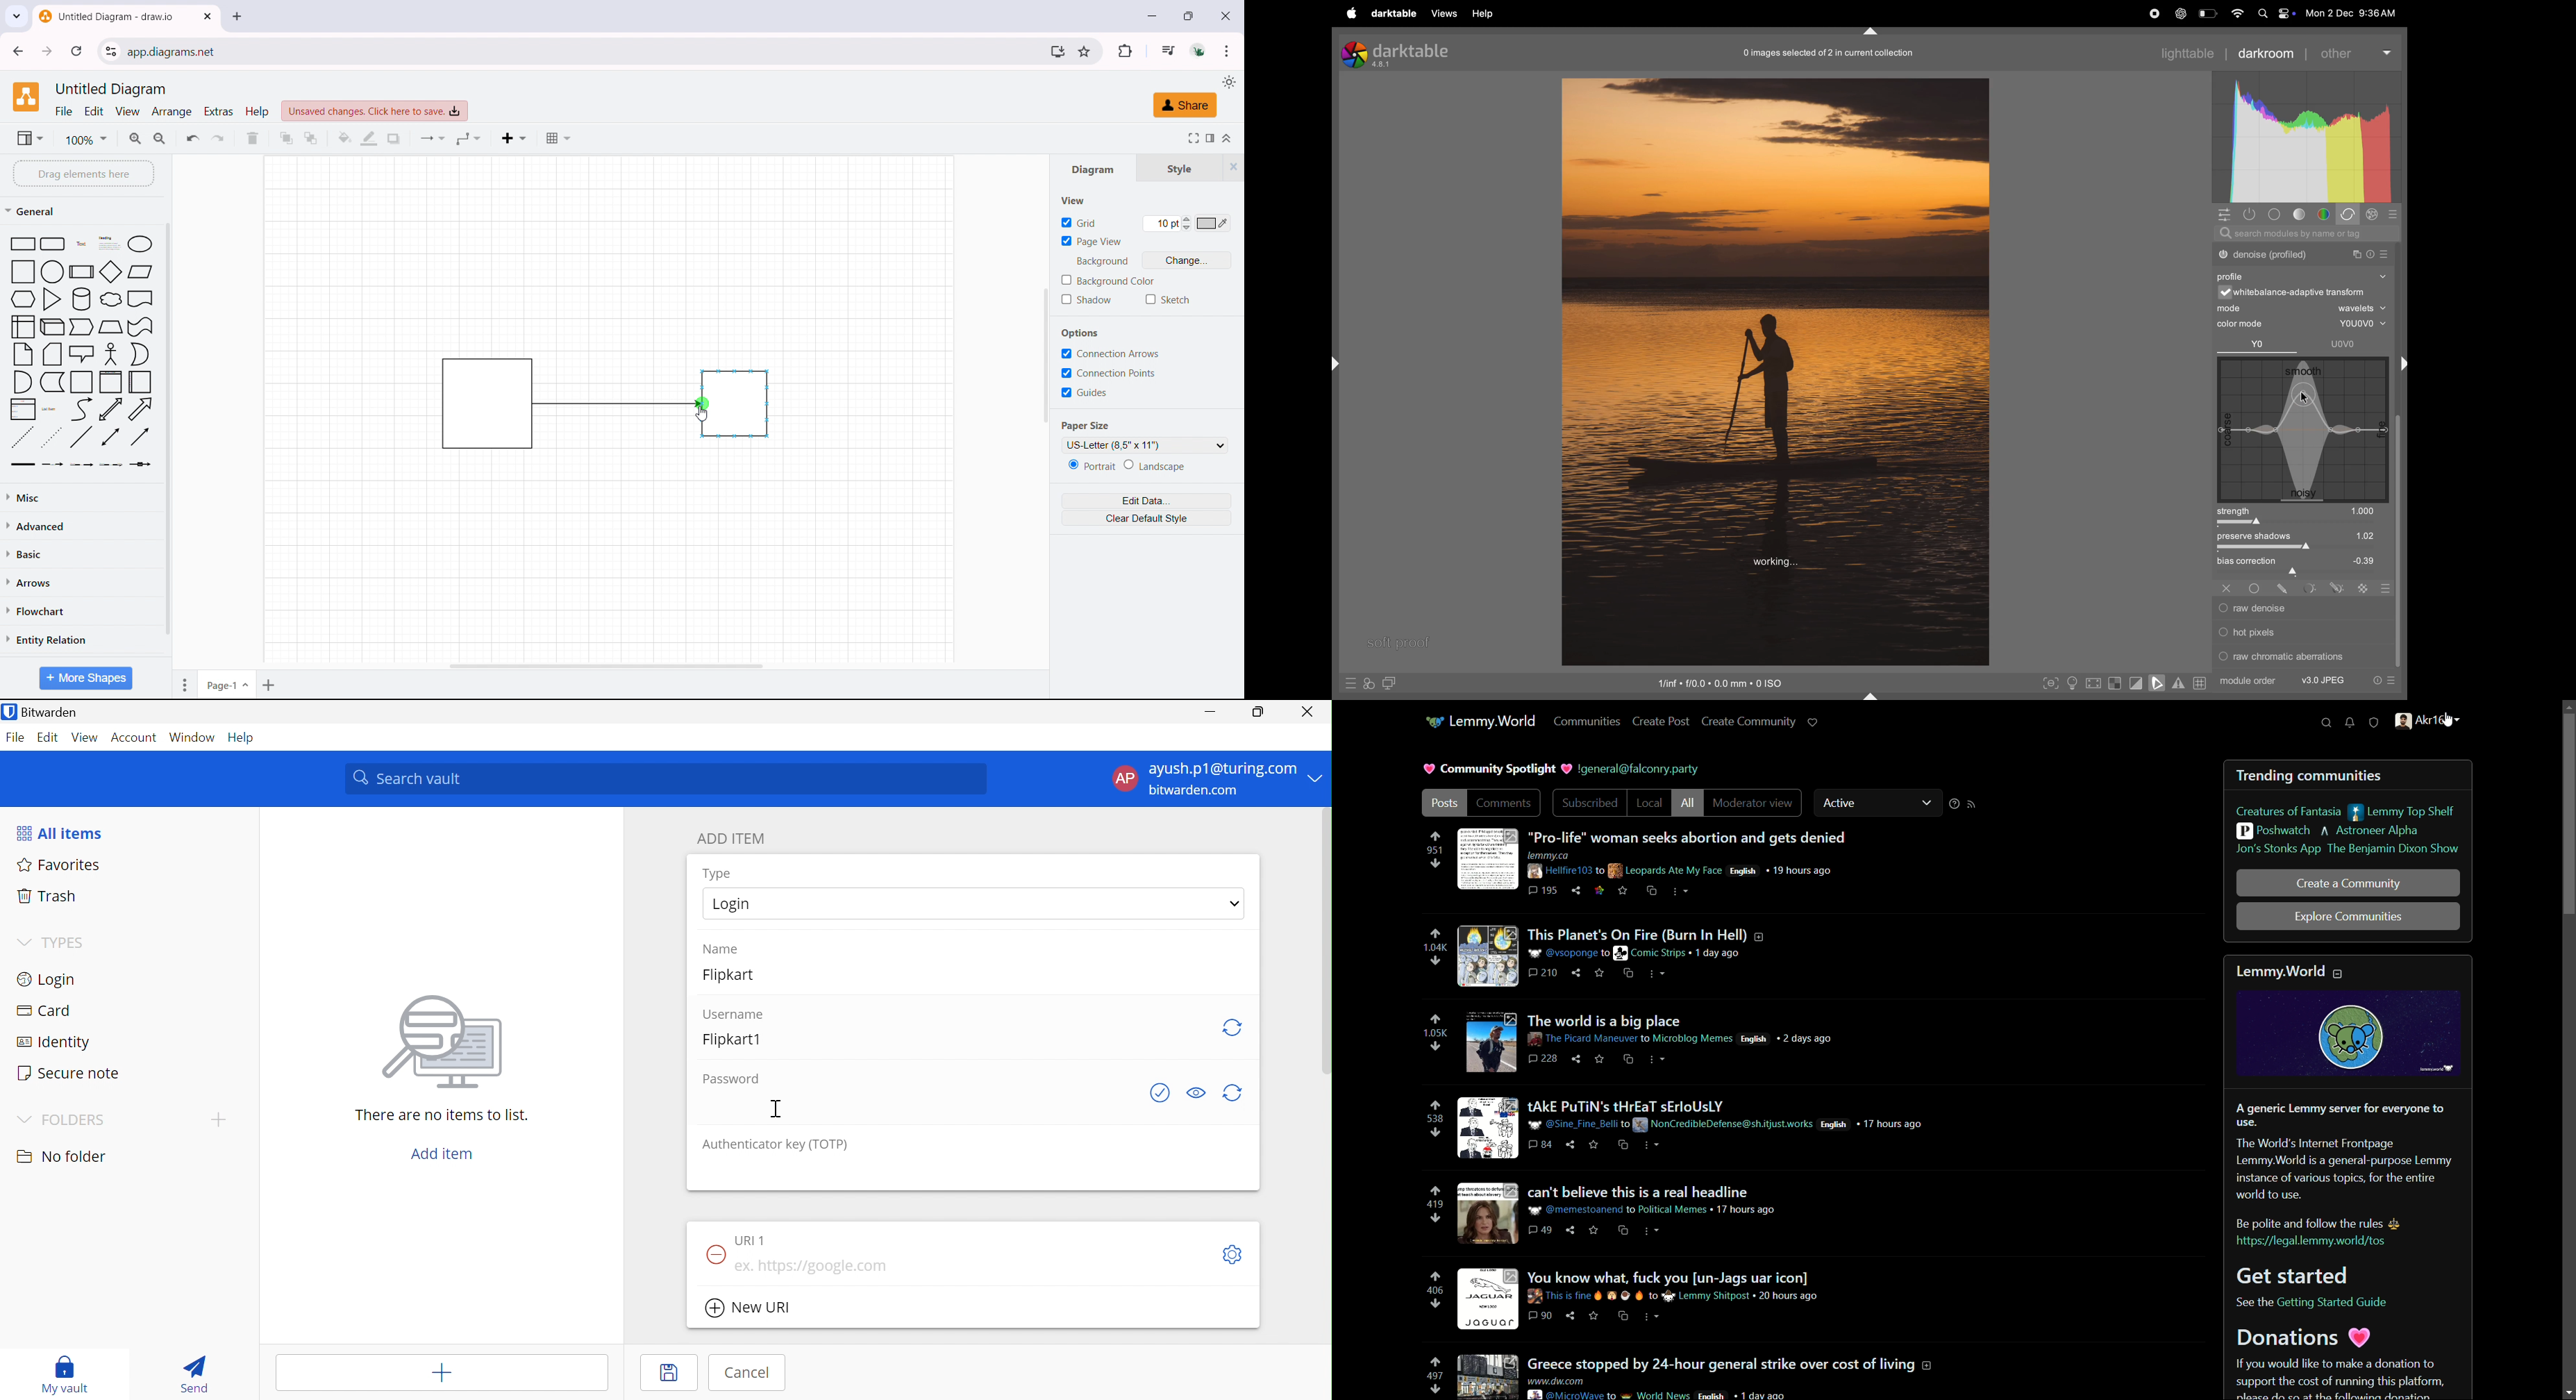 This screenshot has width=2576, height=1400. What do you see at coordinates (1125, 51) in the screenshot?
I see `extensions` at bounding box center [1125, 51].